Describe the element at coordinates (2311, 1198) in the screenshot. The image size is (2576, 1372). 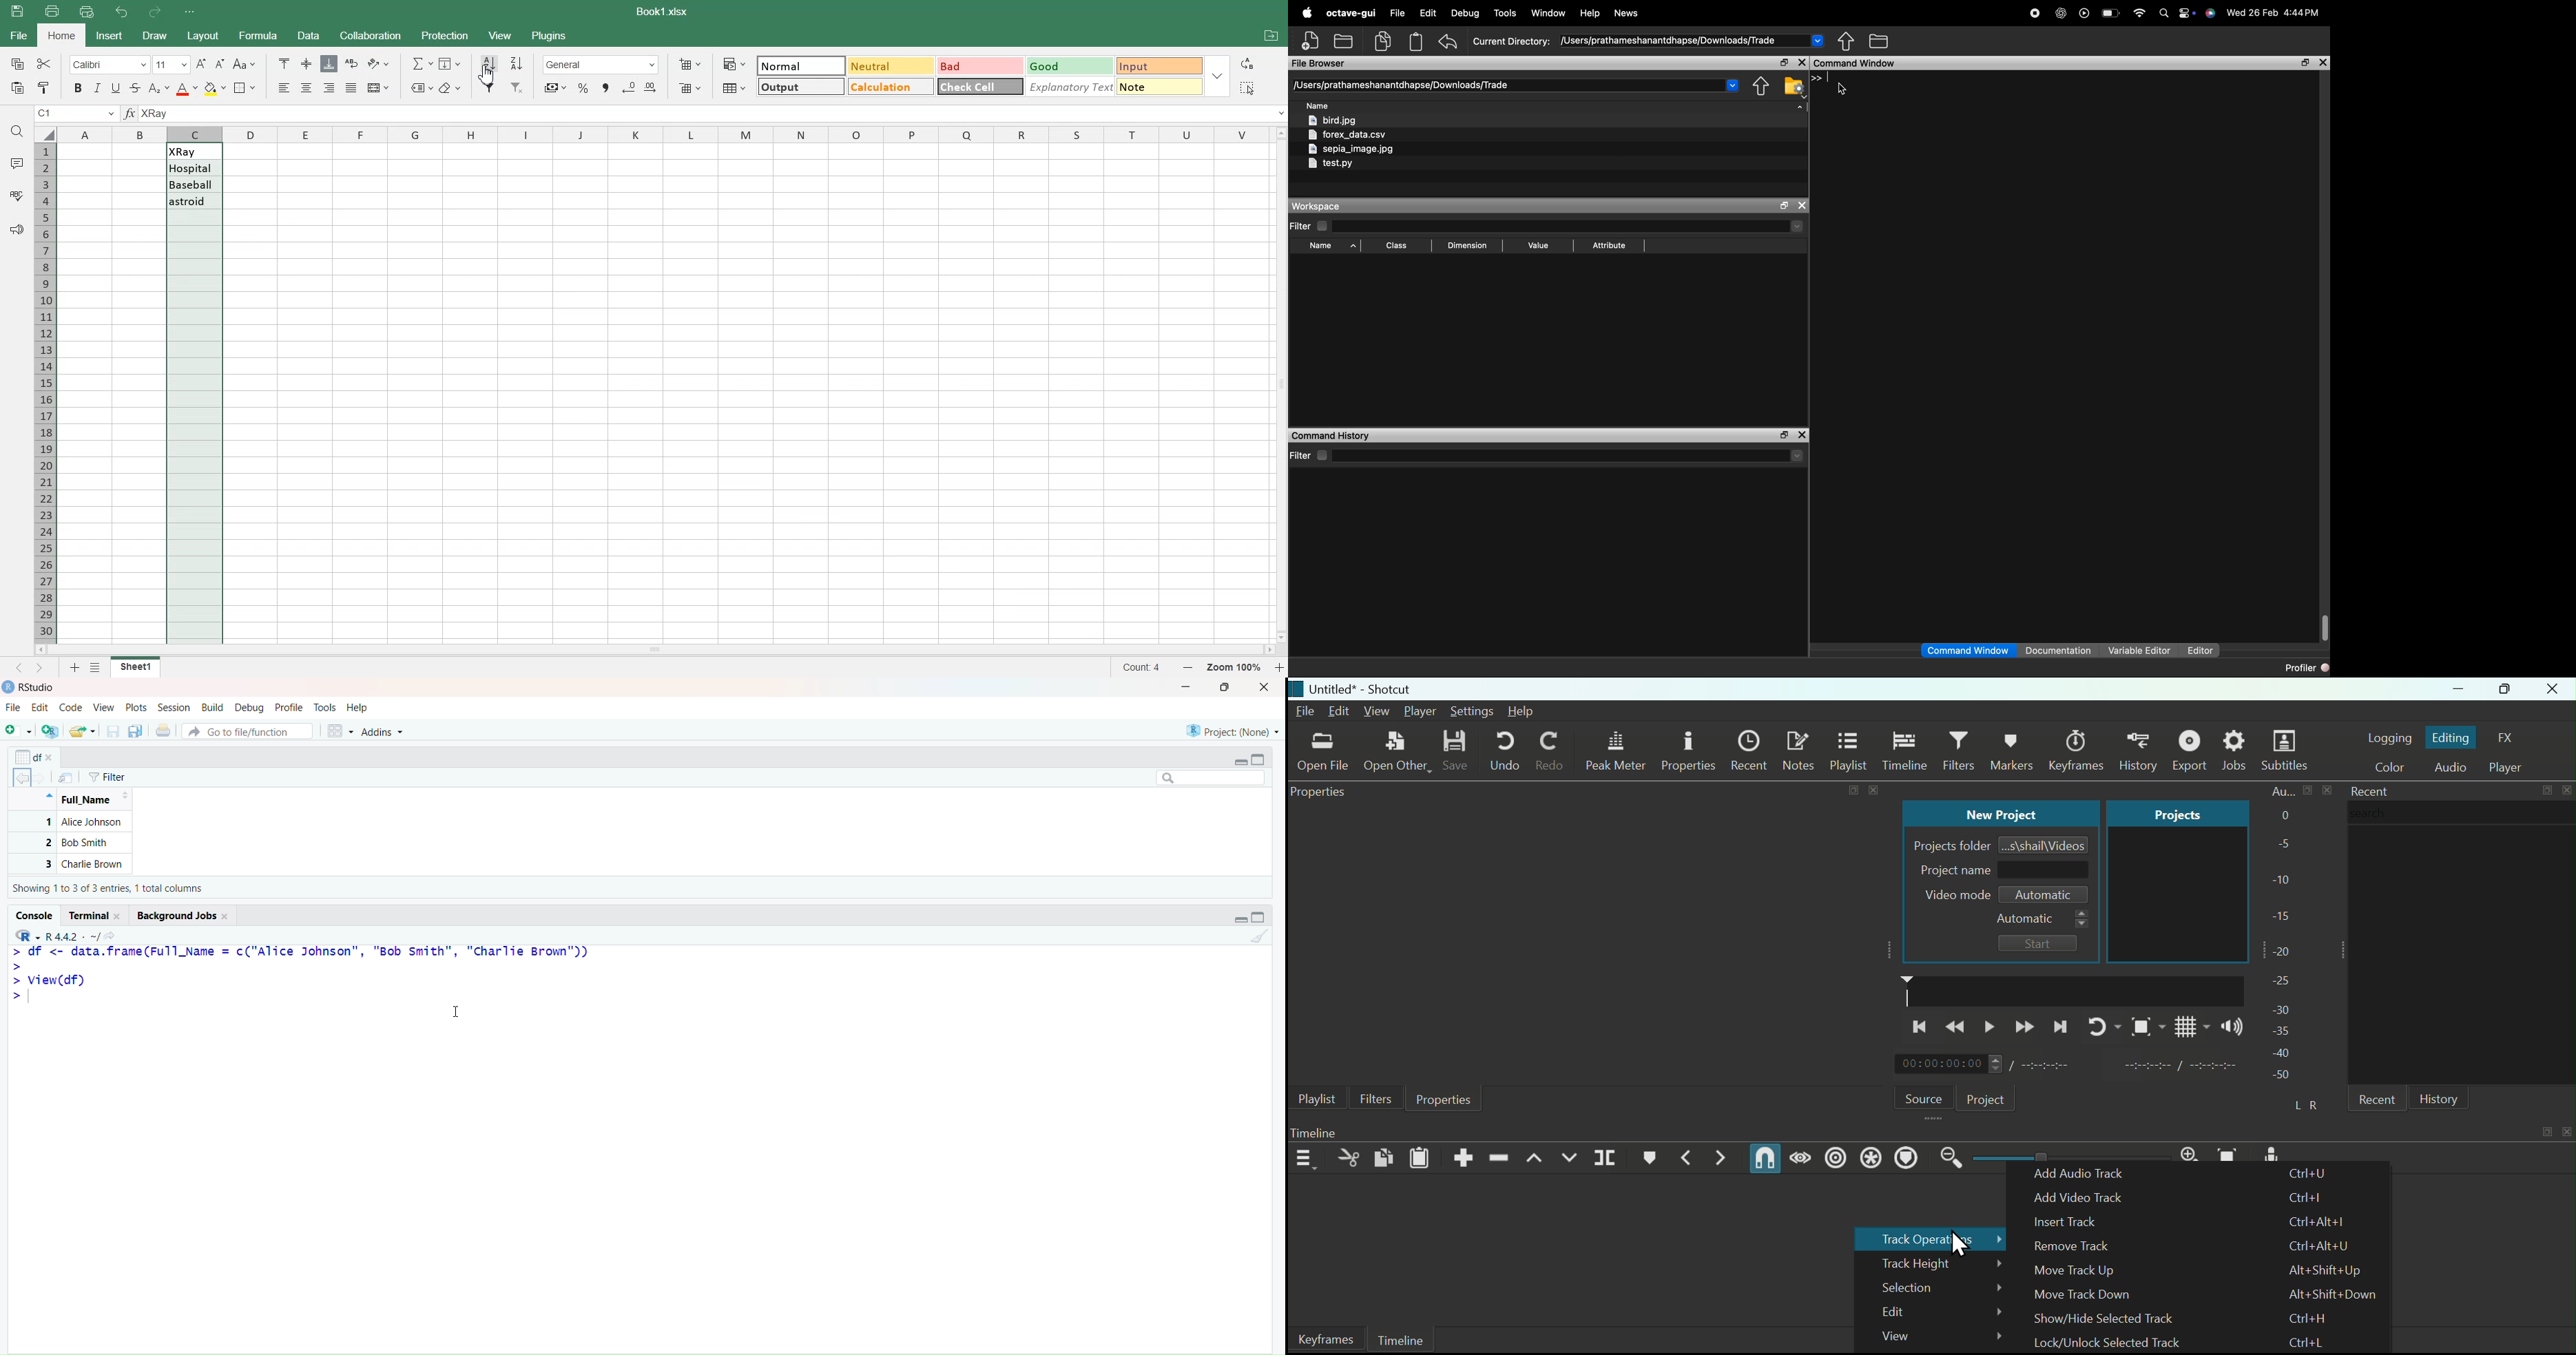
I see `Ctrl+I` at that location.